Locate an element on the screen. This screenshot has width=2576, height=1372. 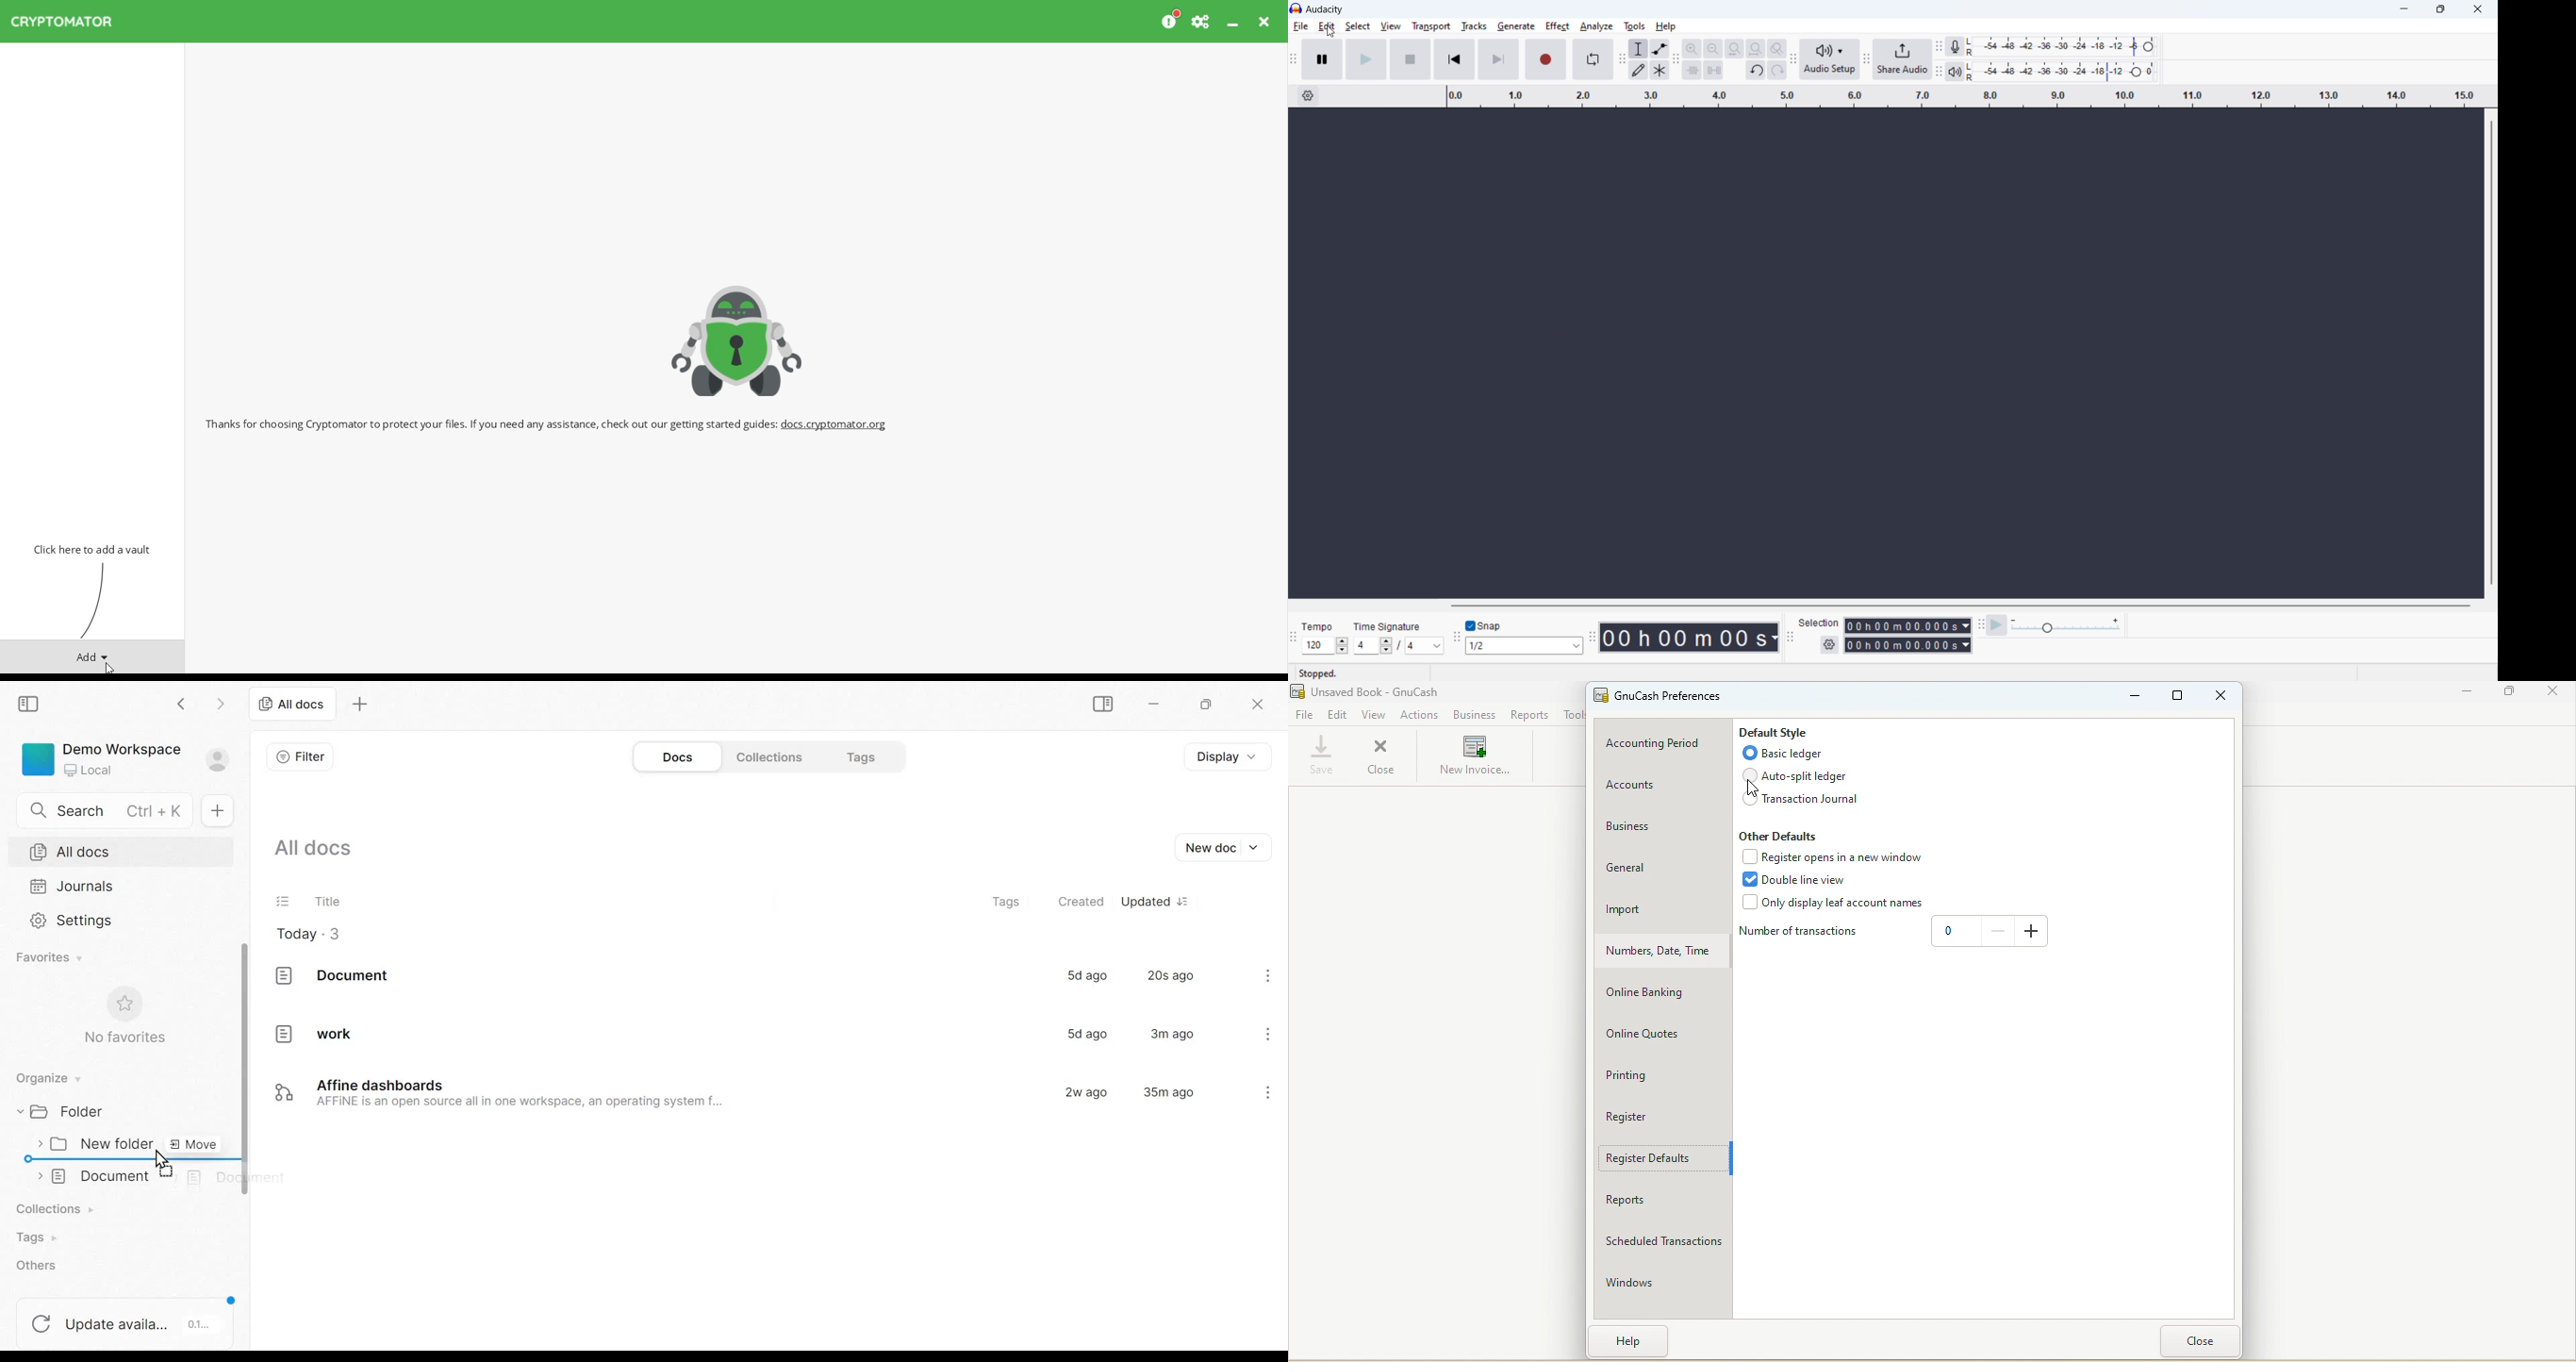
skip to start is located at coordinates (1454, 59).